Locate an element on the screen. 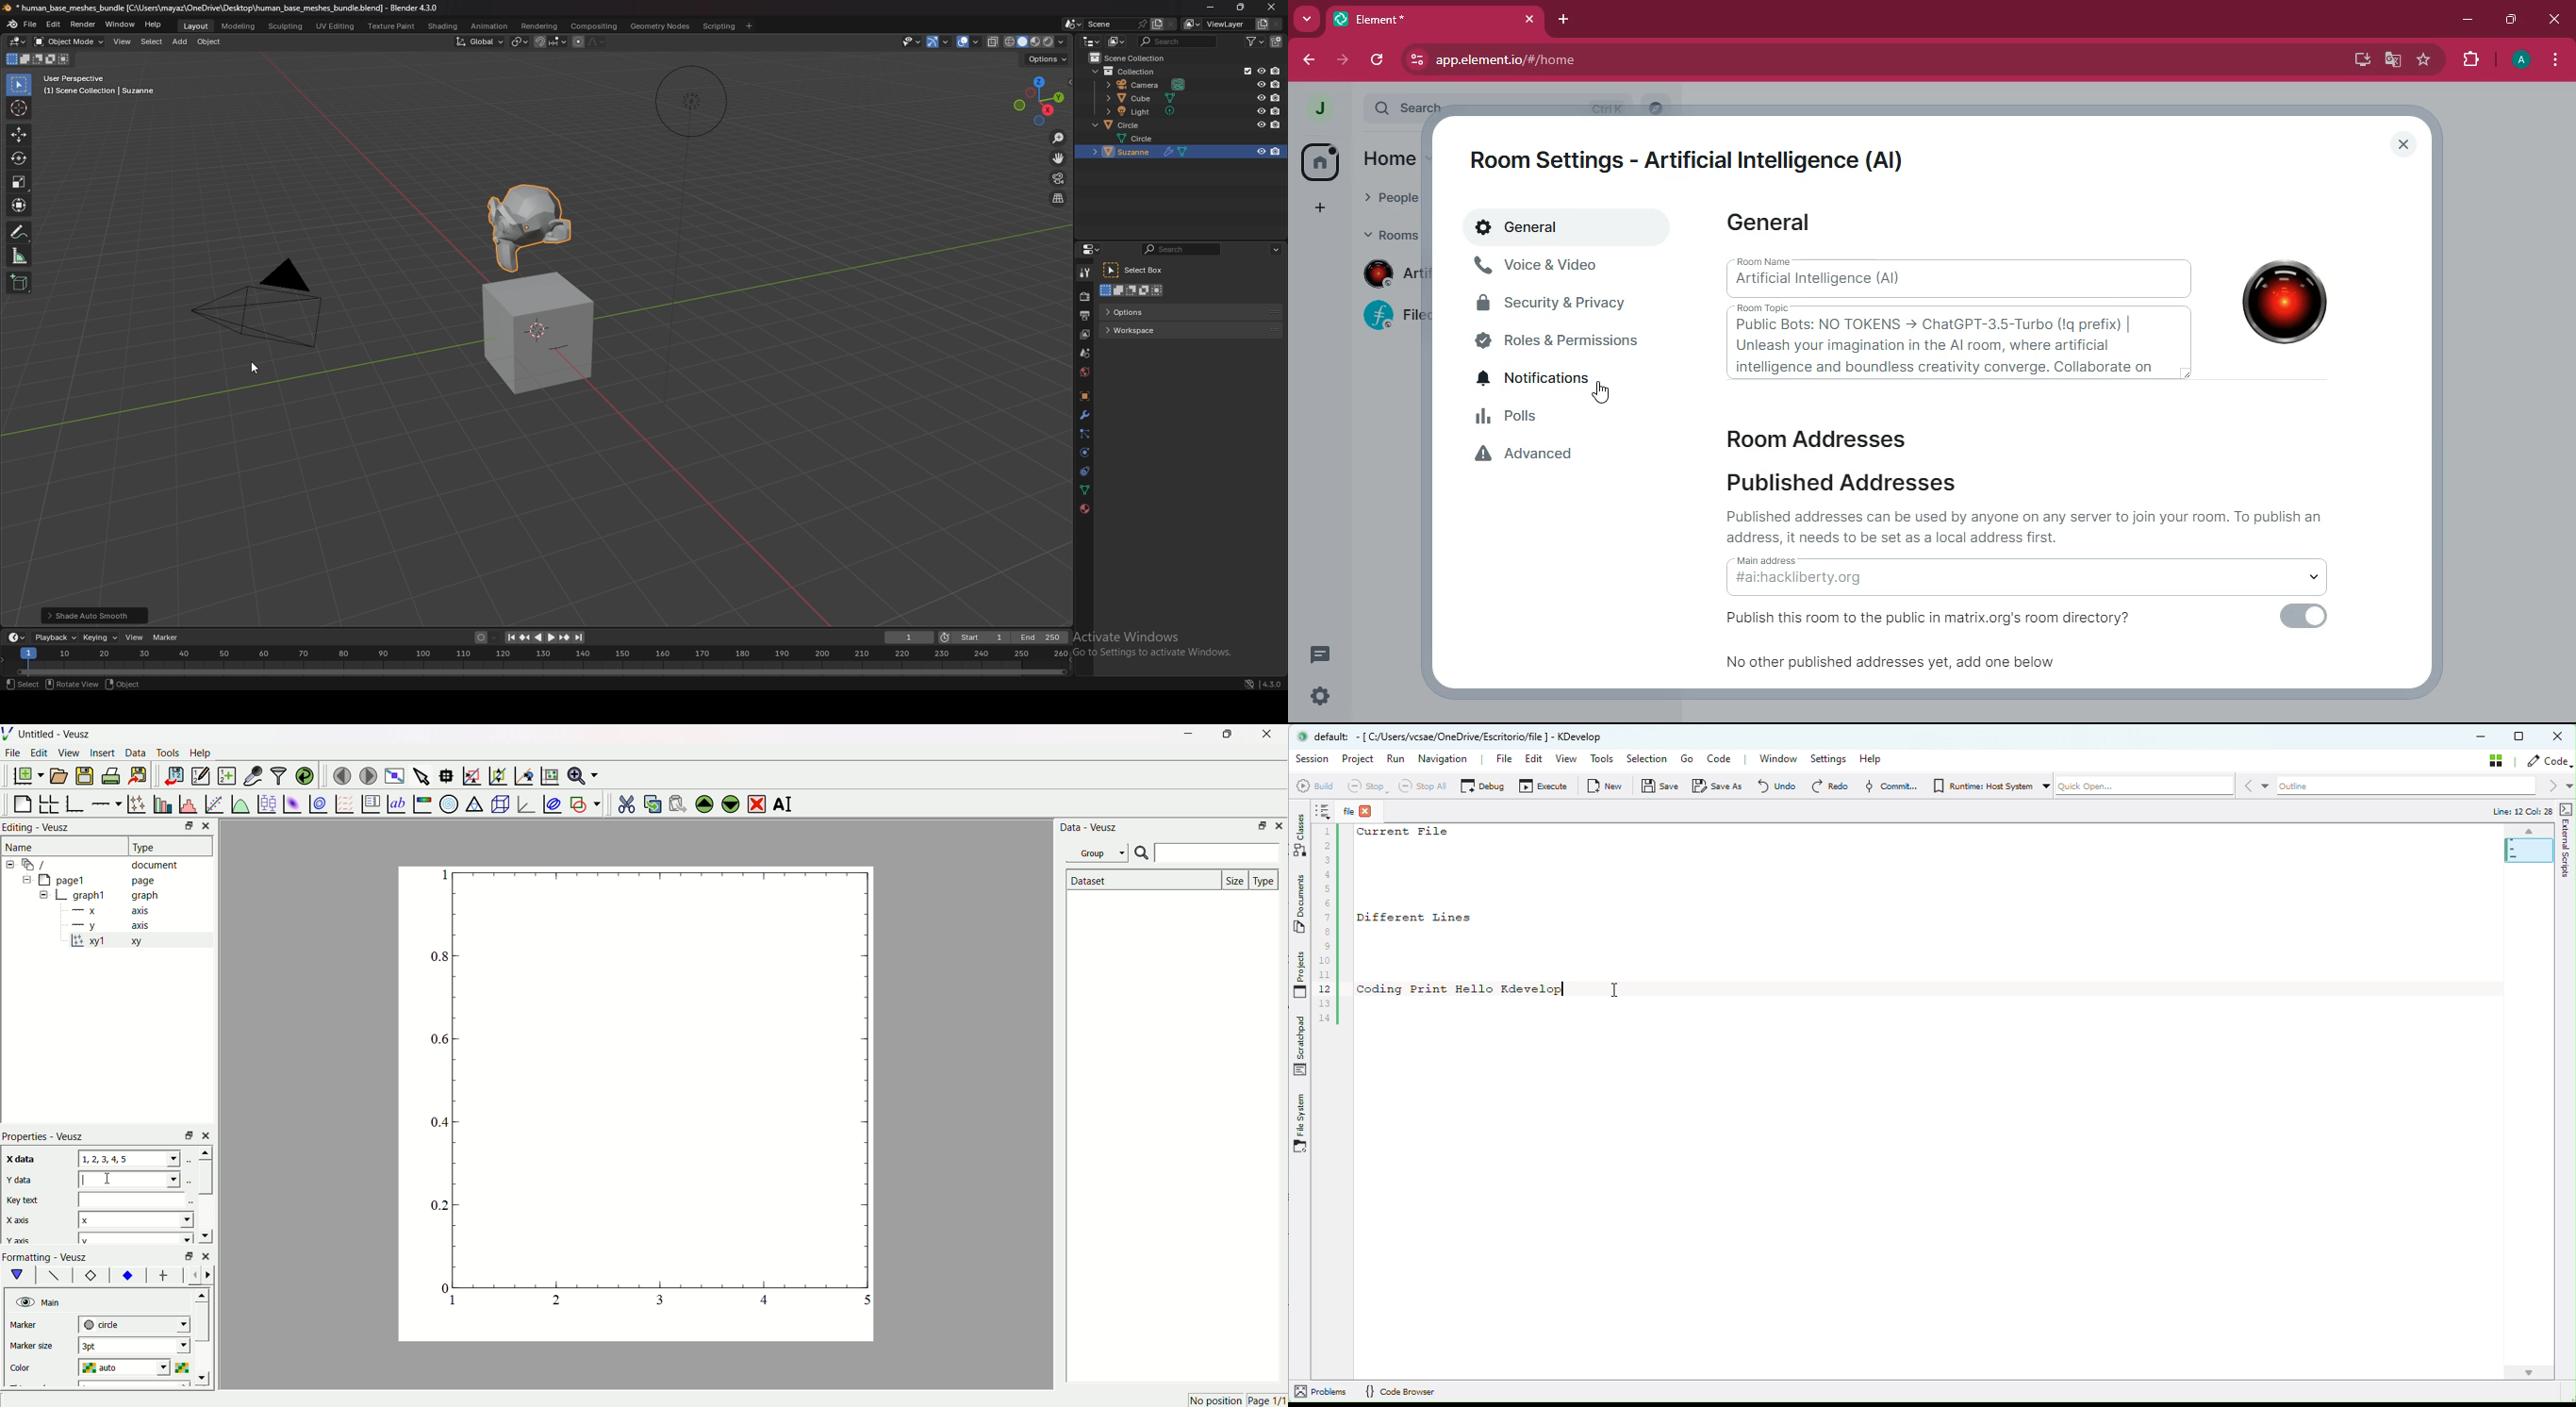  home is located at coordinates (1324, 163).